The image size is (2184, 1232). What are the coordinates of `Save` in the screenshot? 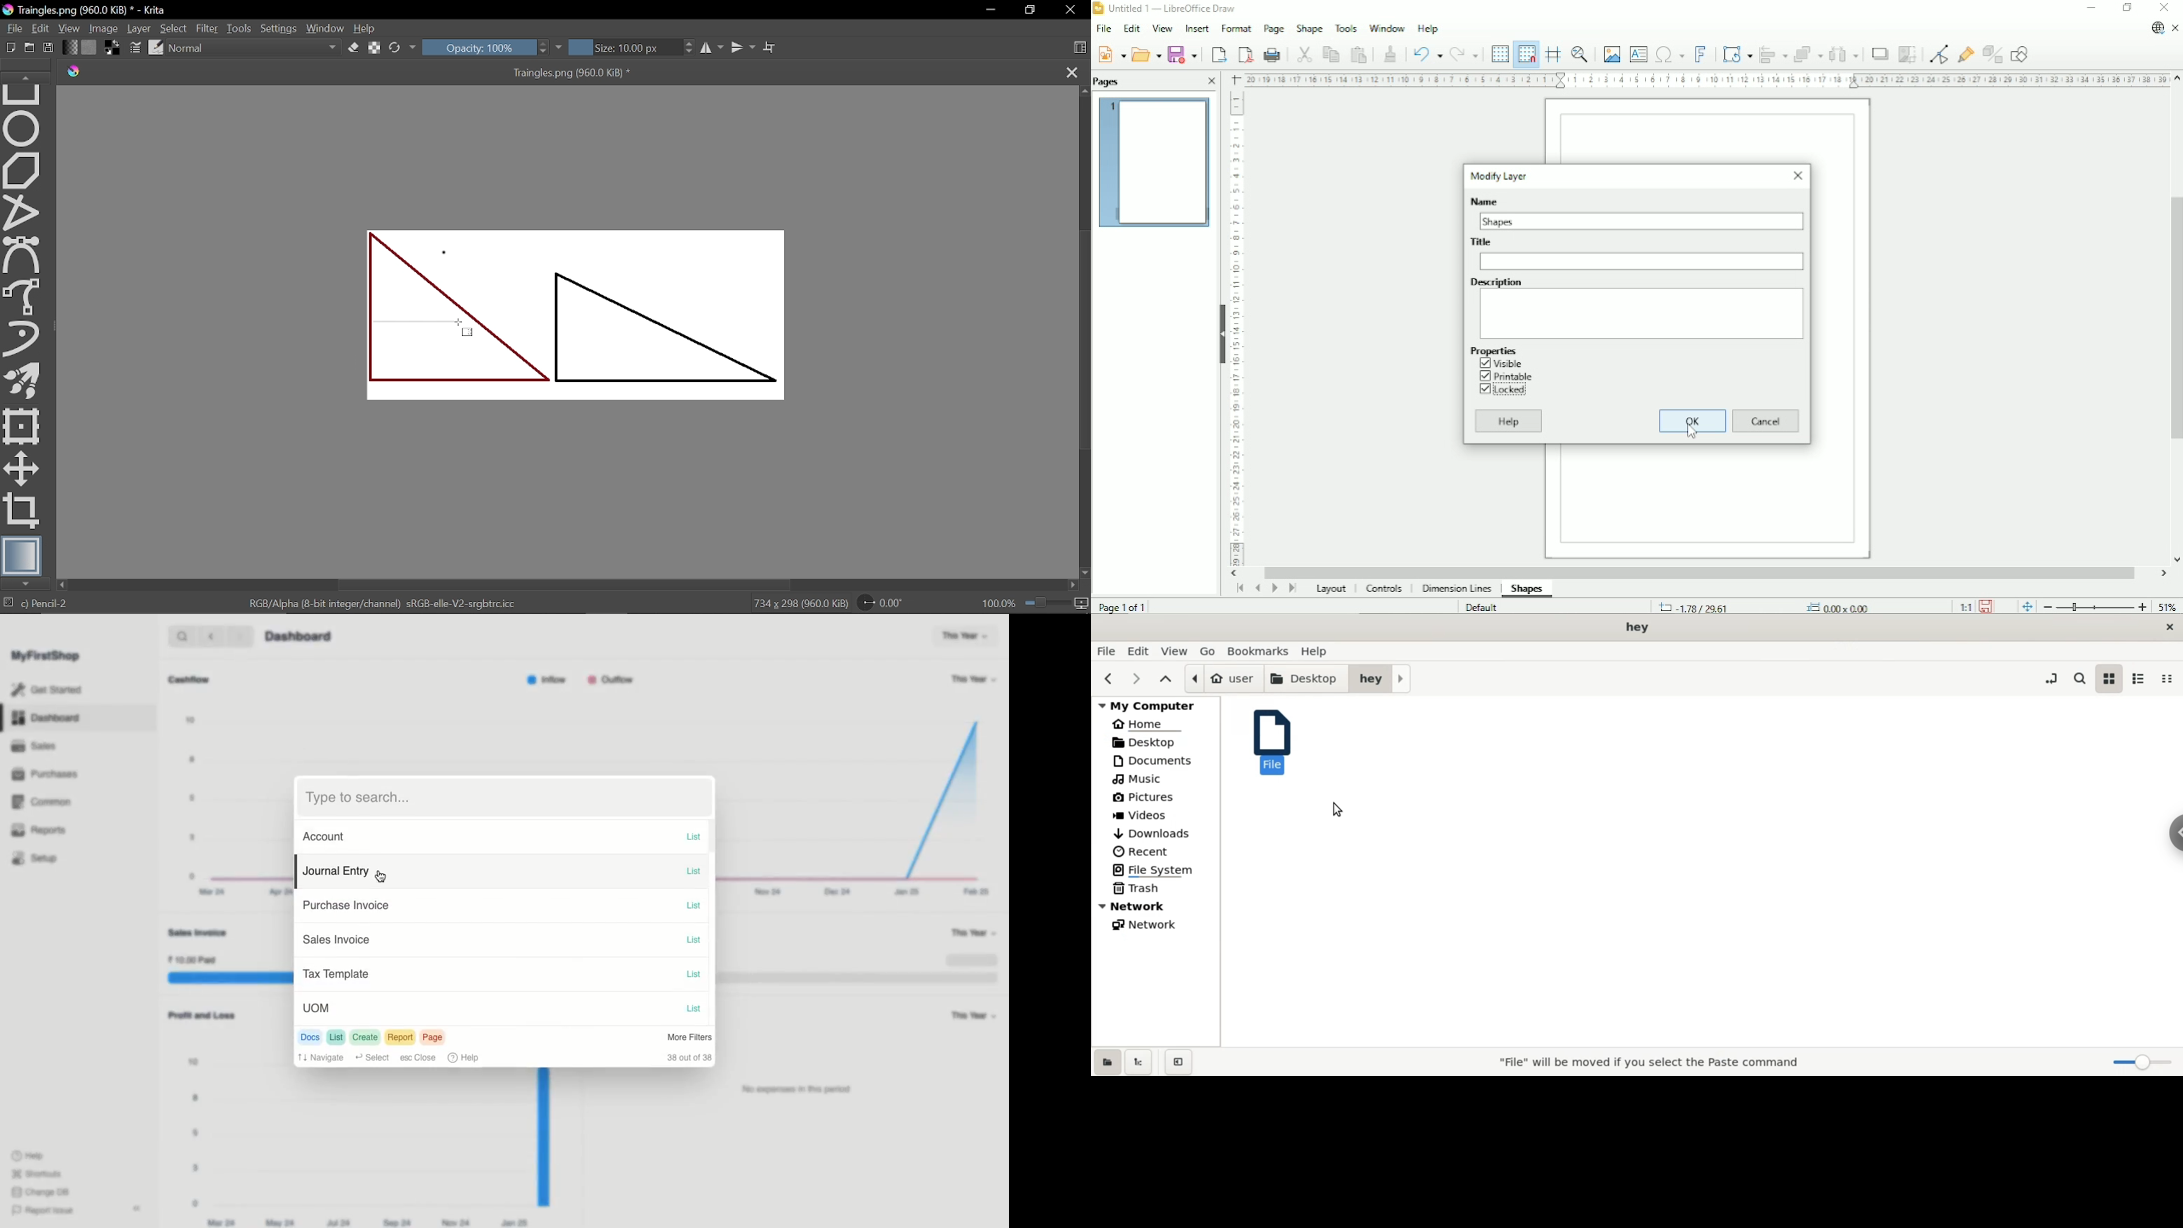 It's located at (1184, 54).